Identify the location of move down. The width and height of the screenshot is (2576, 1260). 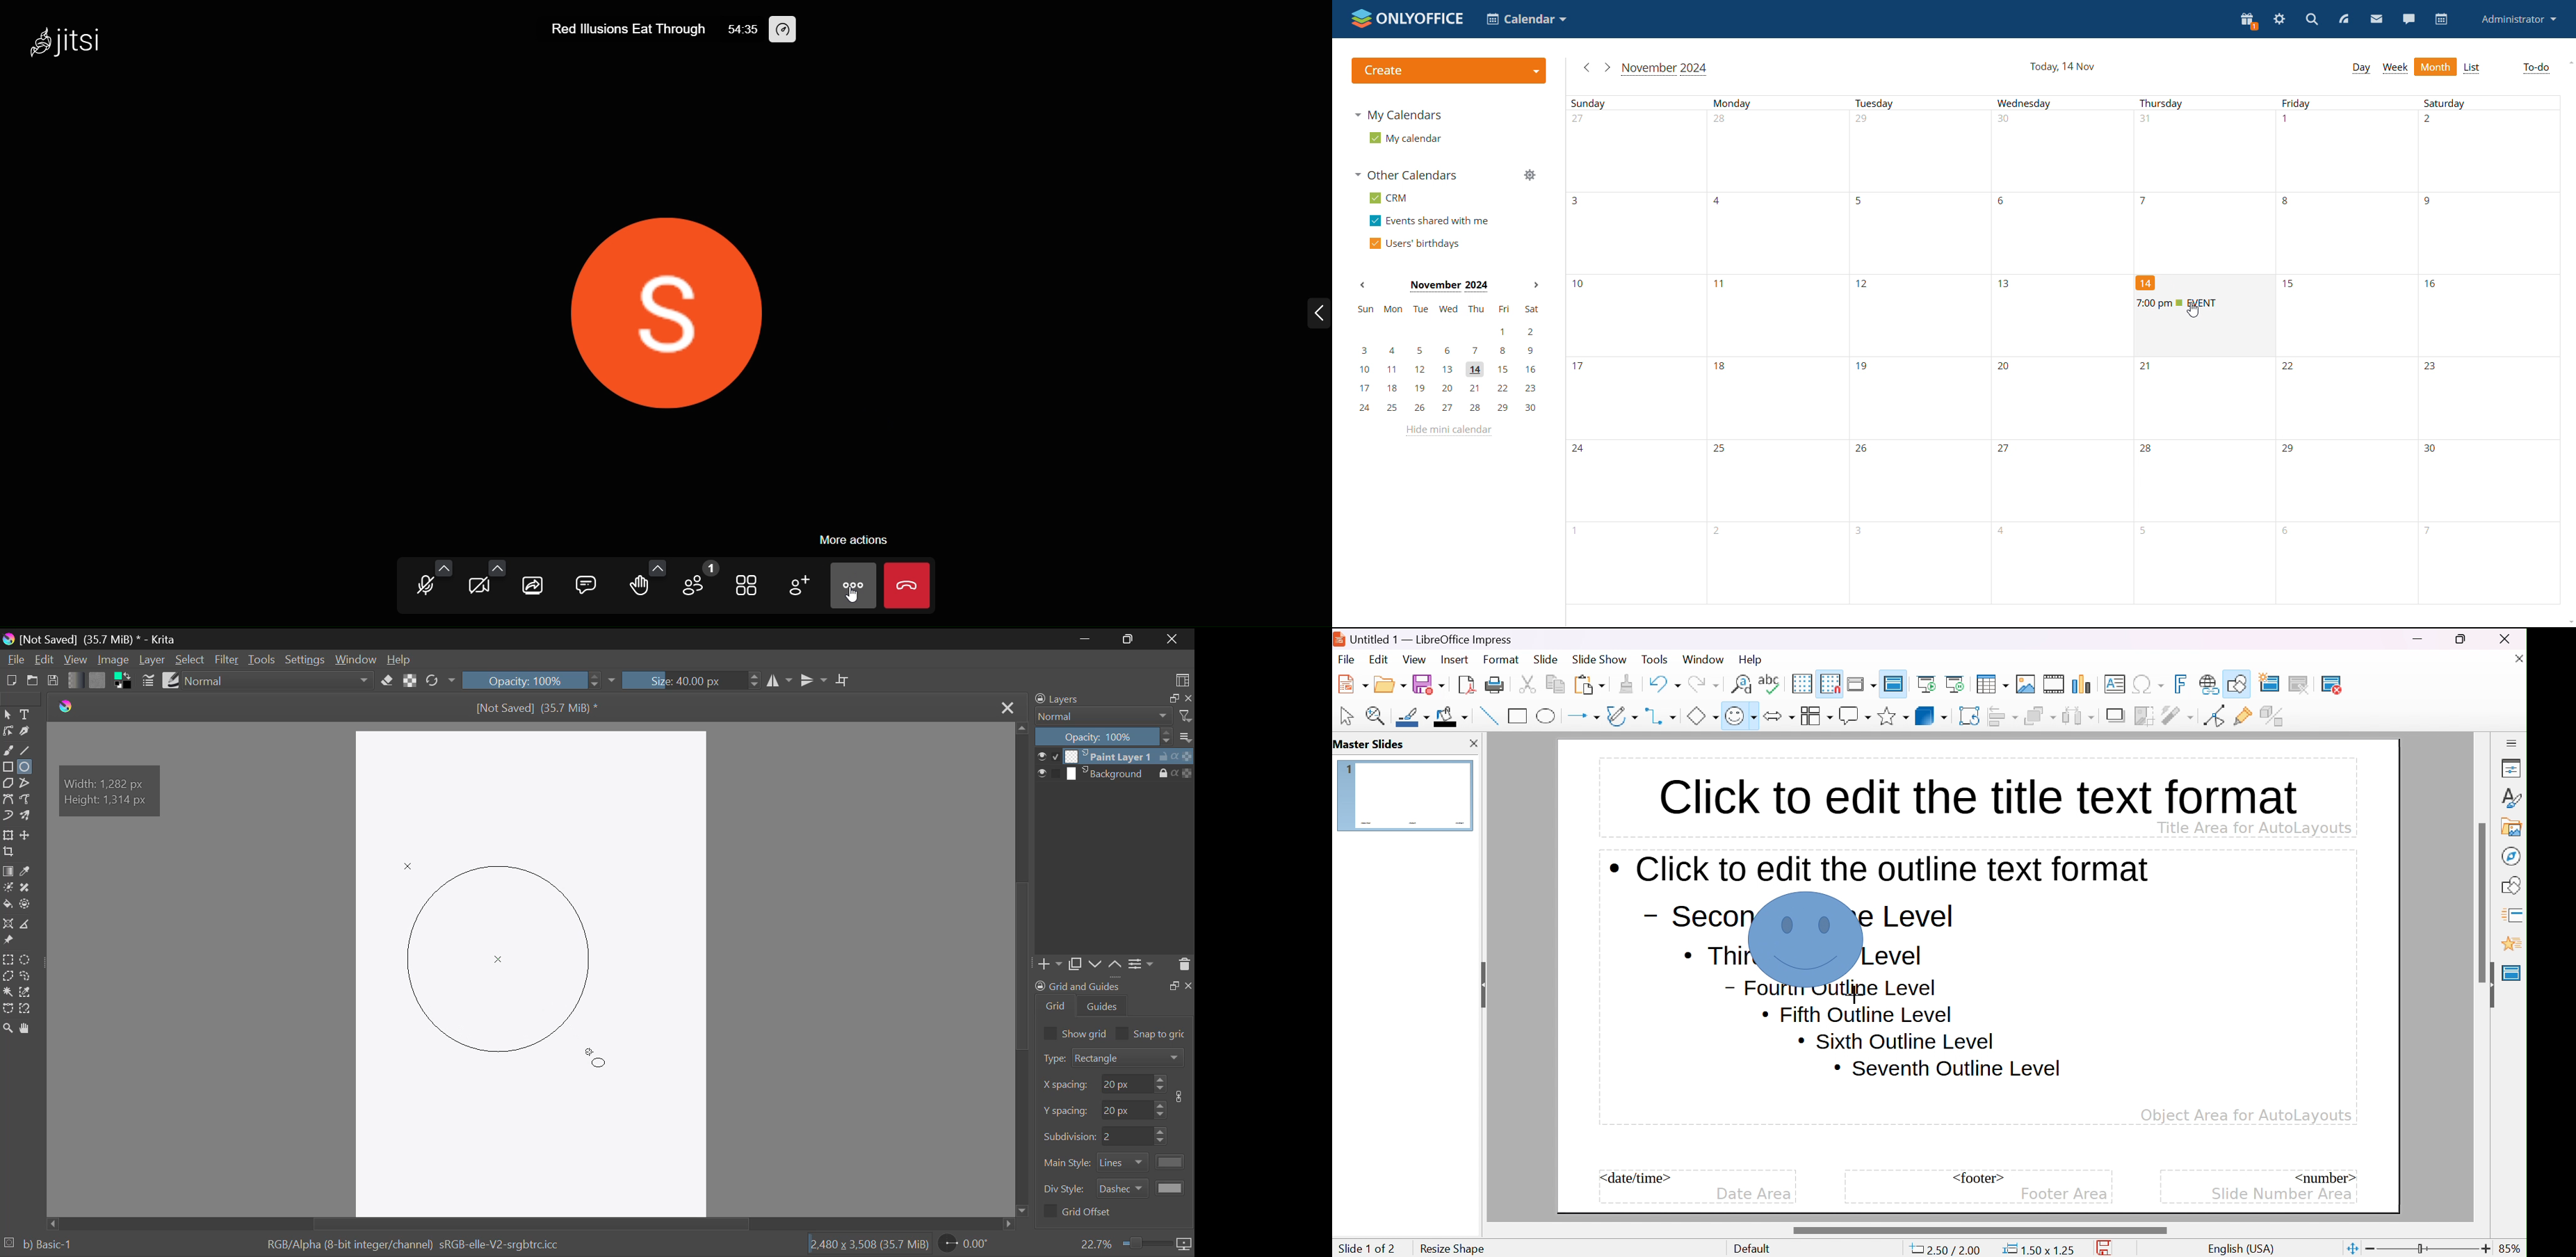
(1025, 1209).